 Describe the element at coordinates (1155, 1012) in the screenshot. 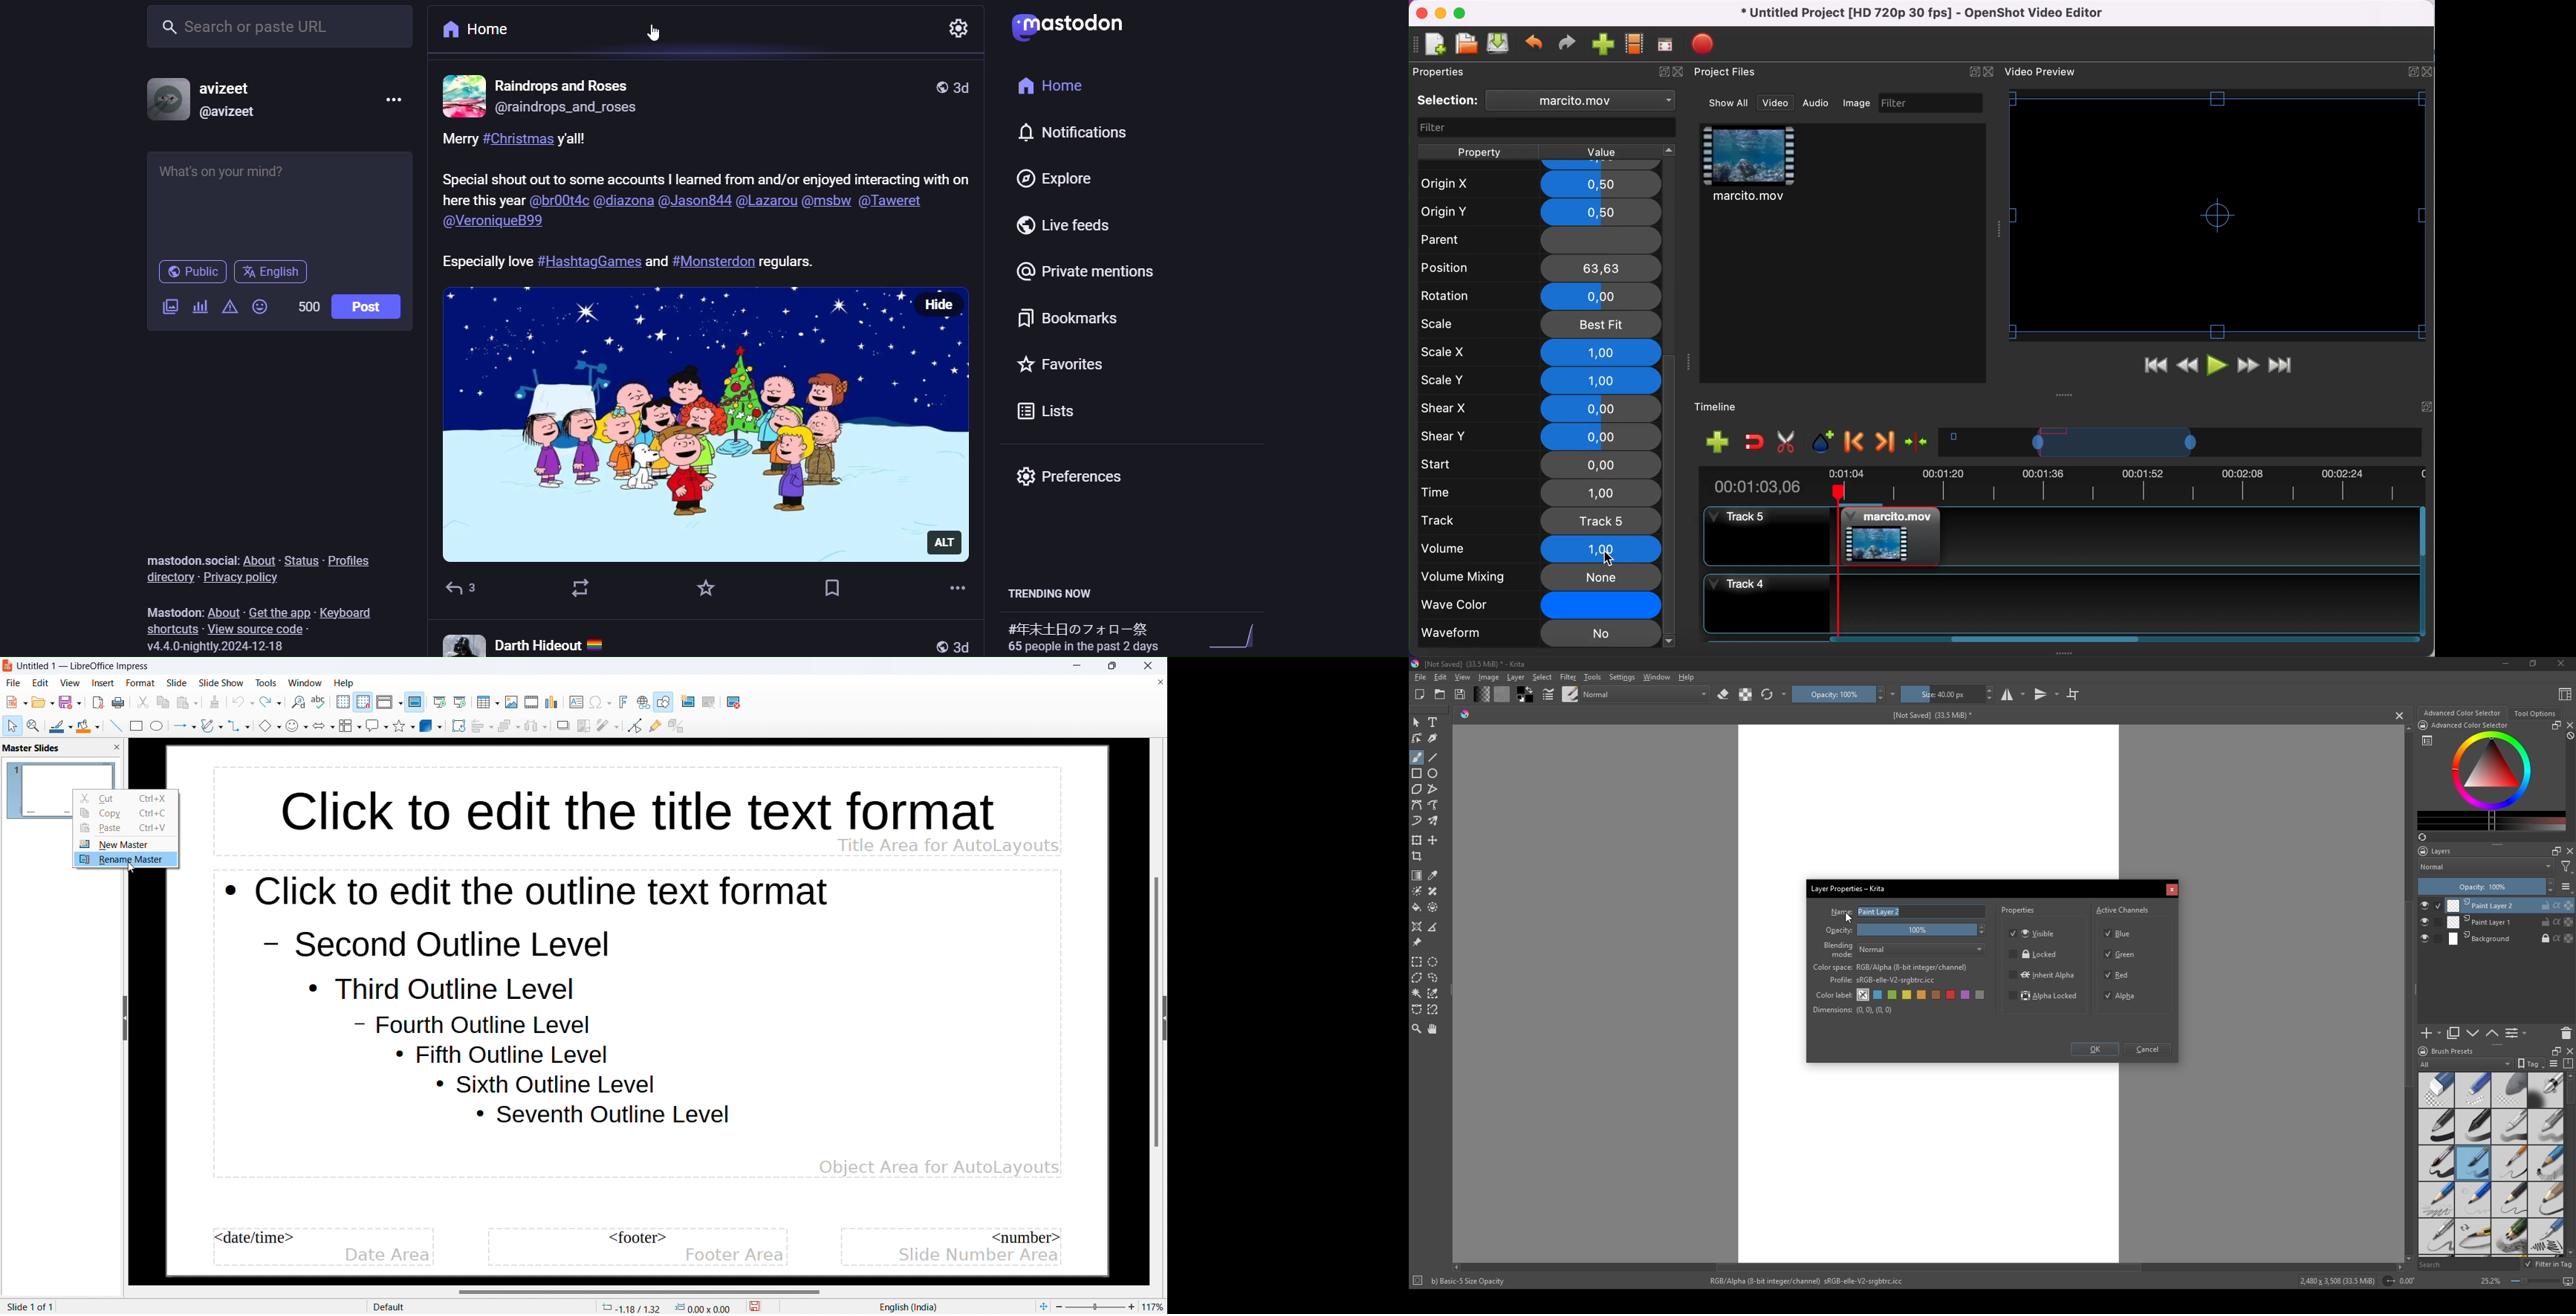

I see `vertical scrollbar` at that location.